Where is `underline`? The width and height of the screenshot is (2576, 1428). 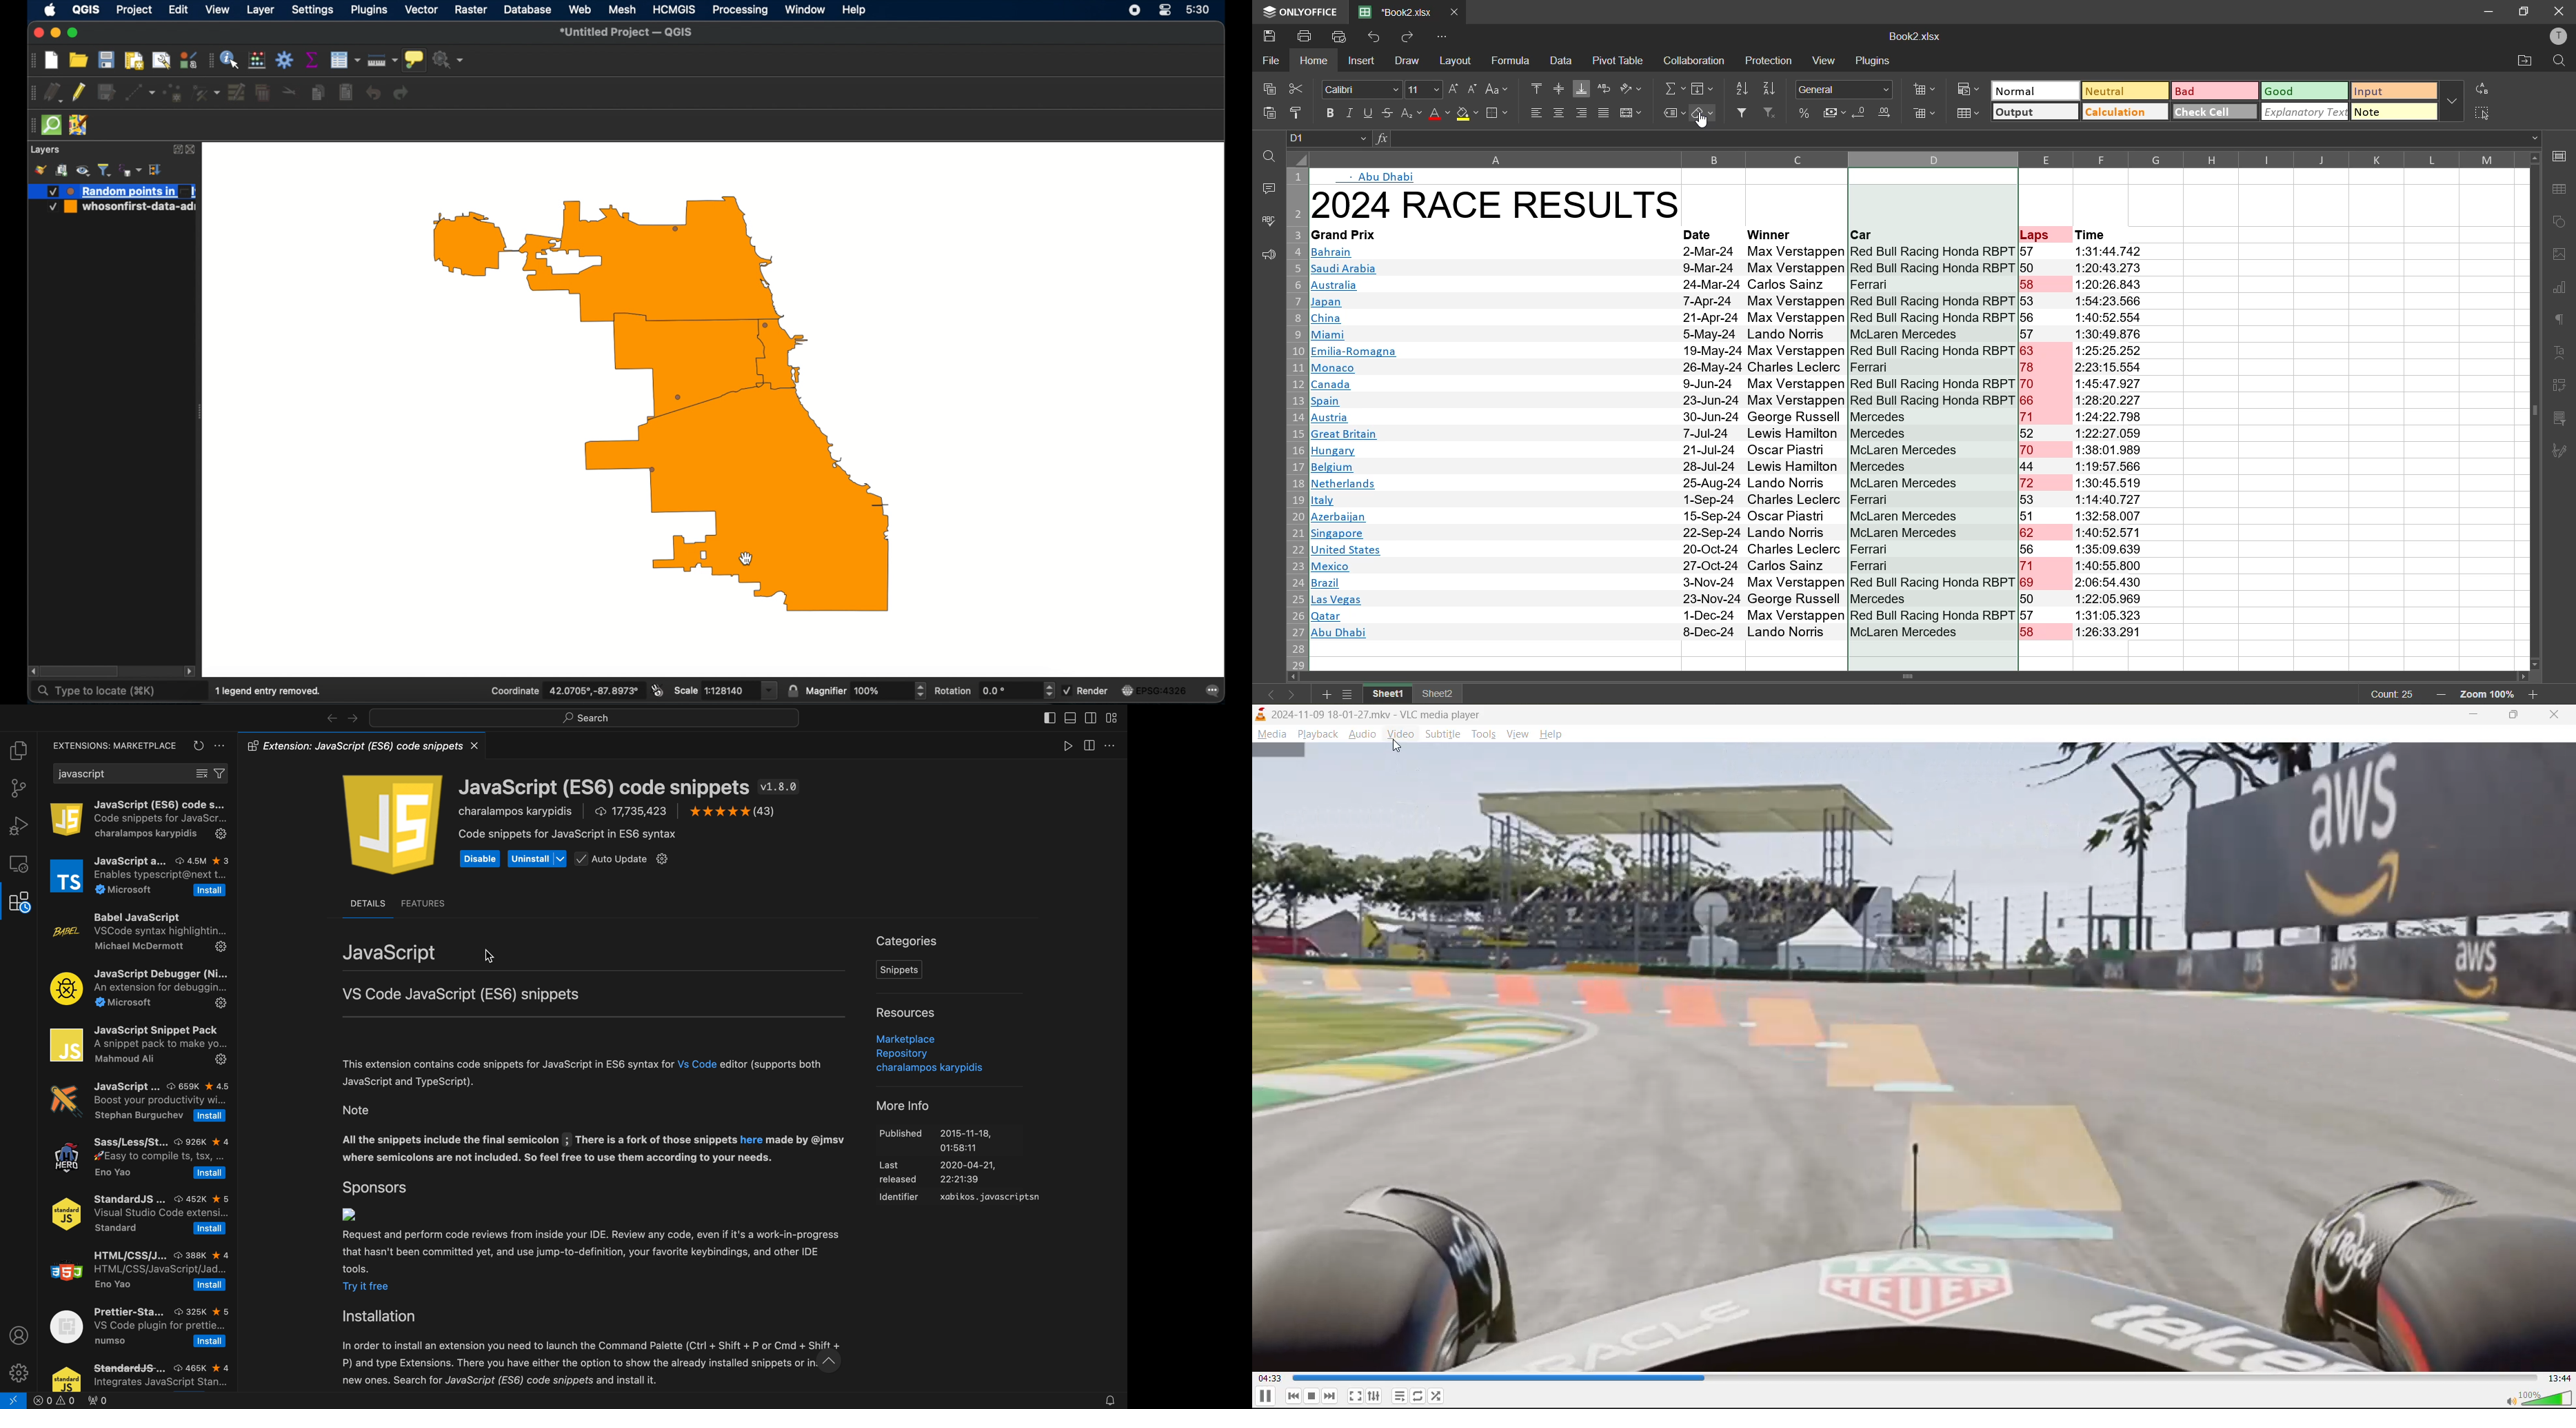 underline is located at coordinates (1369, 112).